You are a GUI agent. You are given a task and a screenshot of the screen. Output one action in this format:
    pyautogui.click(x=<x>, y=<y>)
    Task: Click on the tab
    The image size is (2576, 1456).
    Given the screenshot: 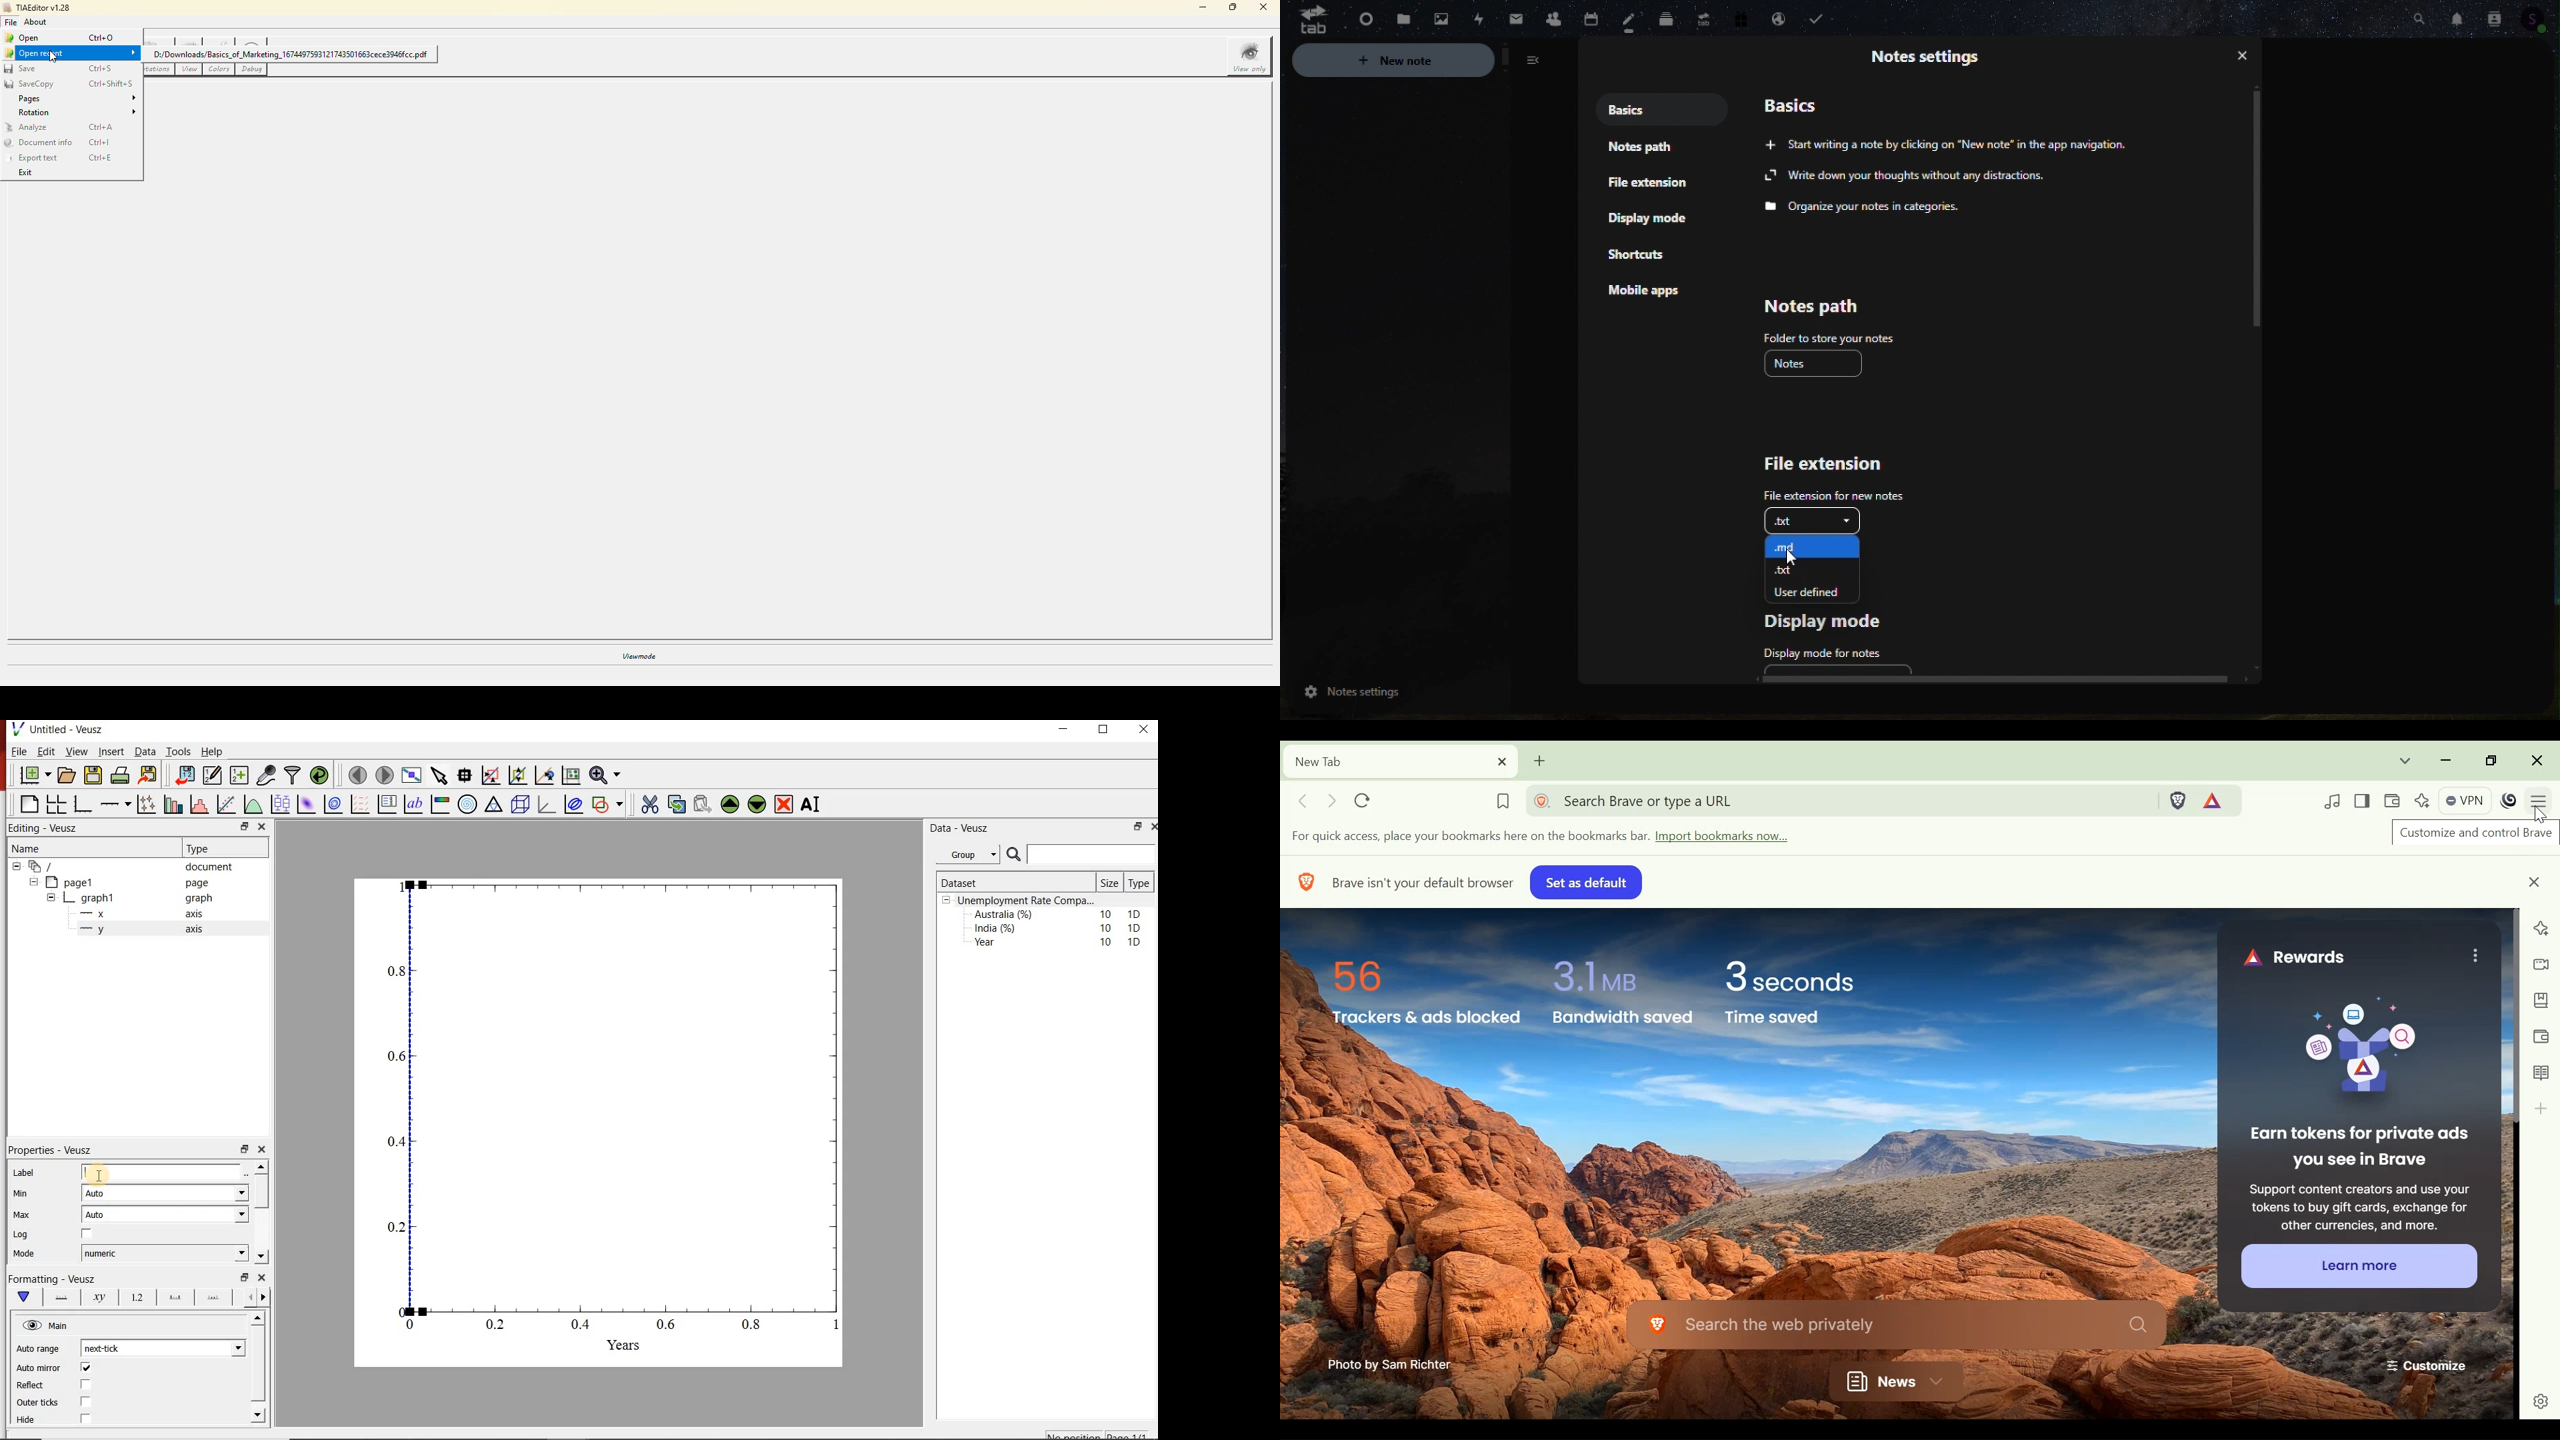 What is the action you would take?
    pyautogui.click(x=1306, y=20)
    